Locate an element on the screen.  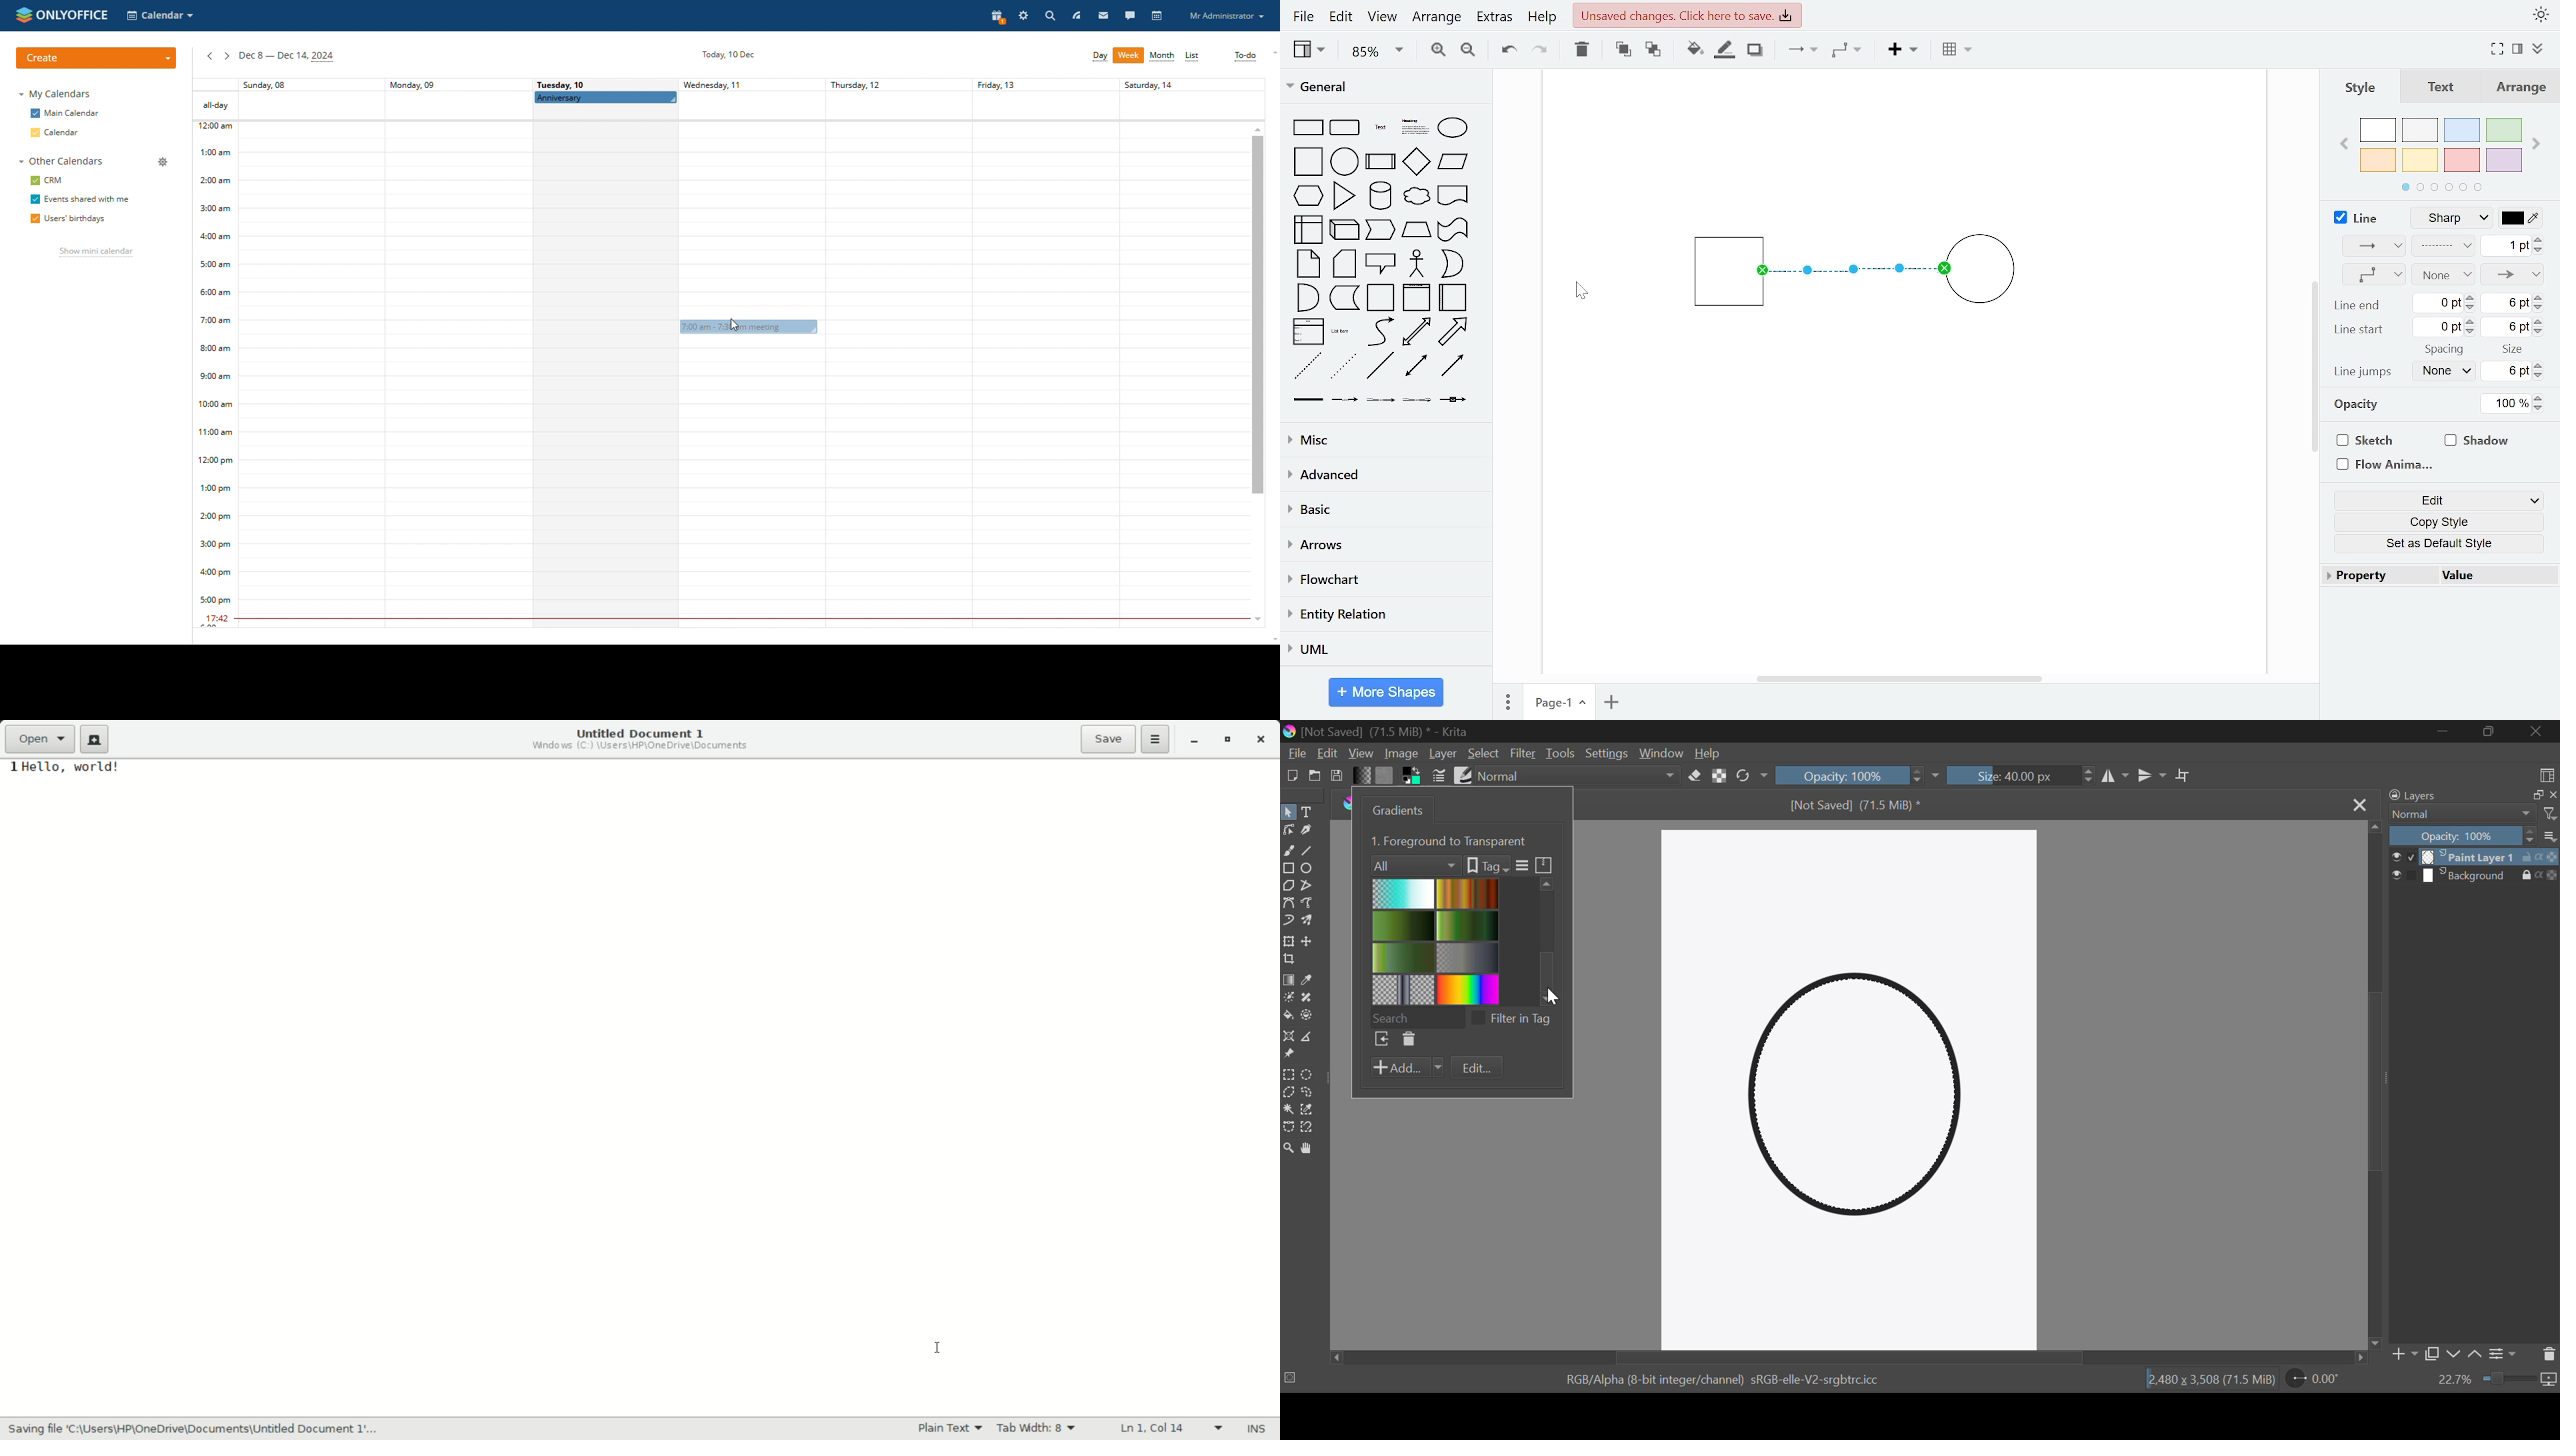
mail is located at coordinates (1102, 15).